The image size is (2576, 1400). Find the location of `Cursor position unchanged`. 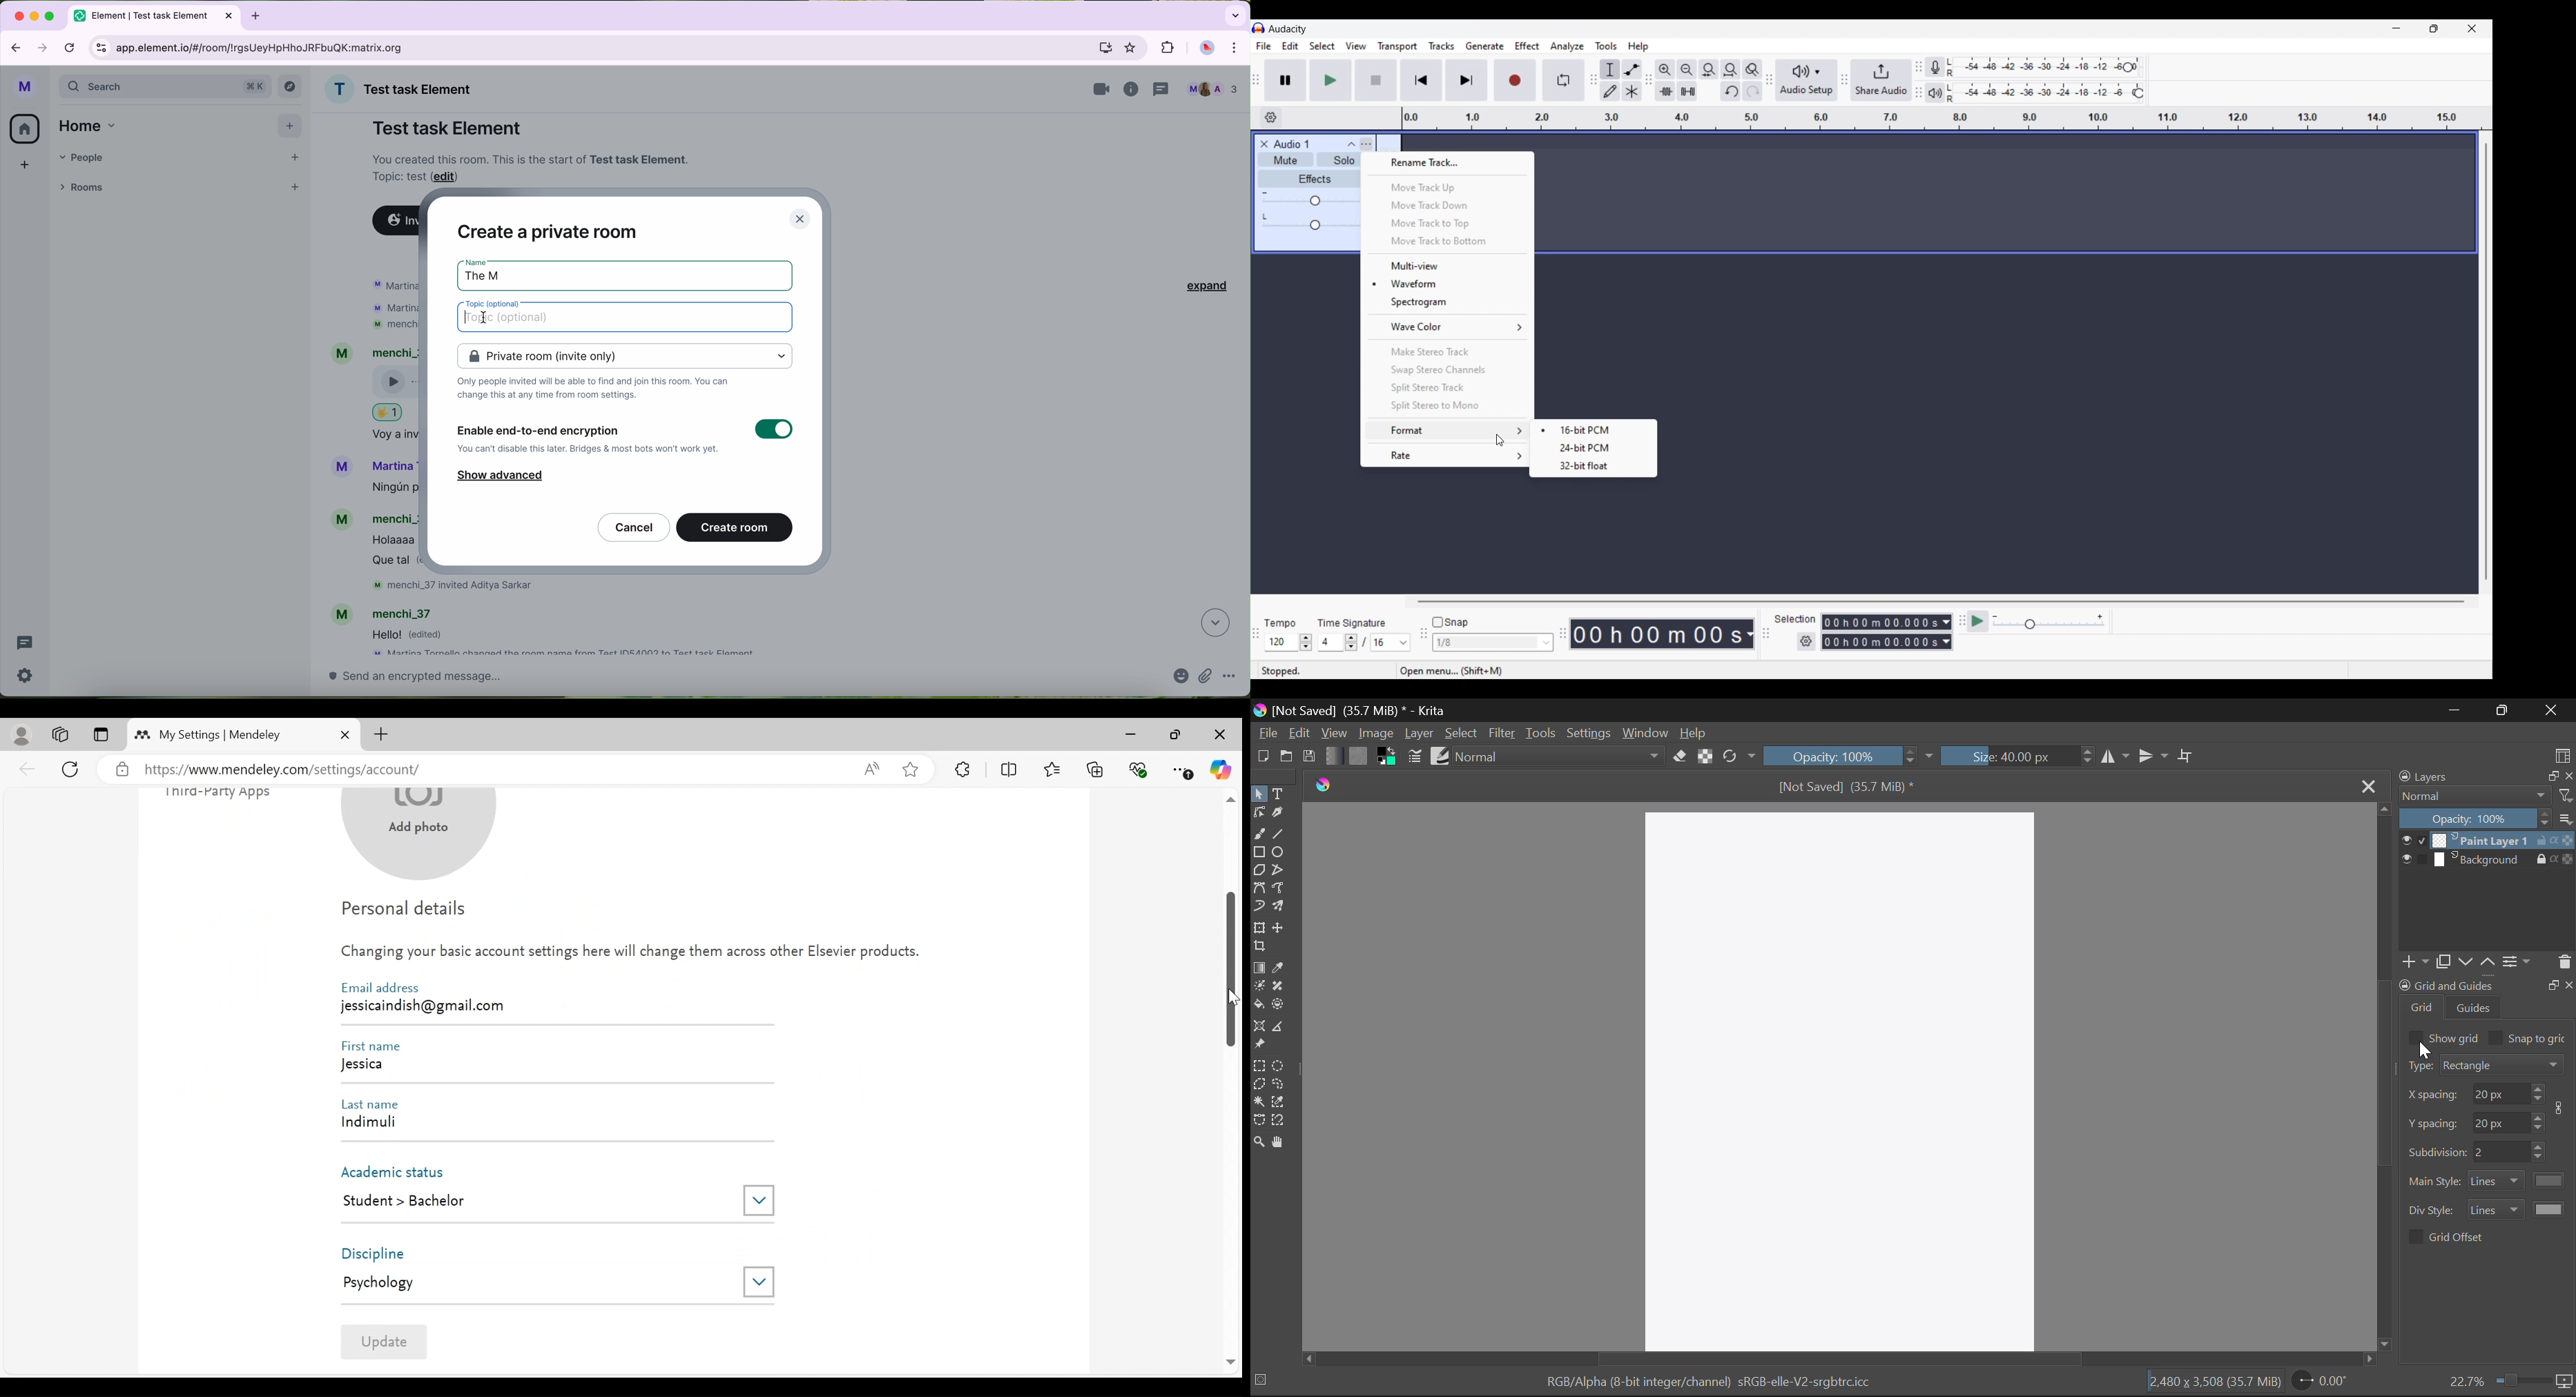

Cursor position unchanged is located at coordinates (1500, 440).